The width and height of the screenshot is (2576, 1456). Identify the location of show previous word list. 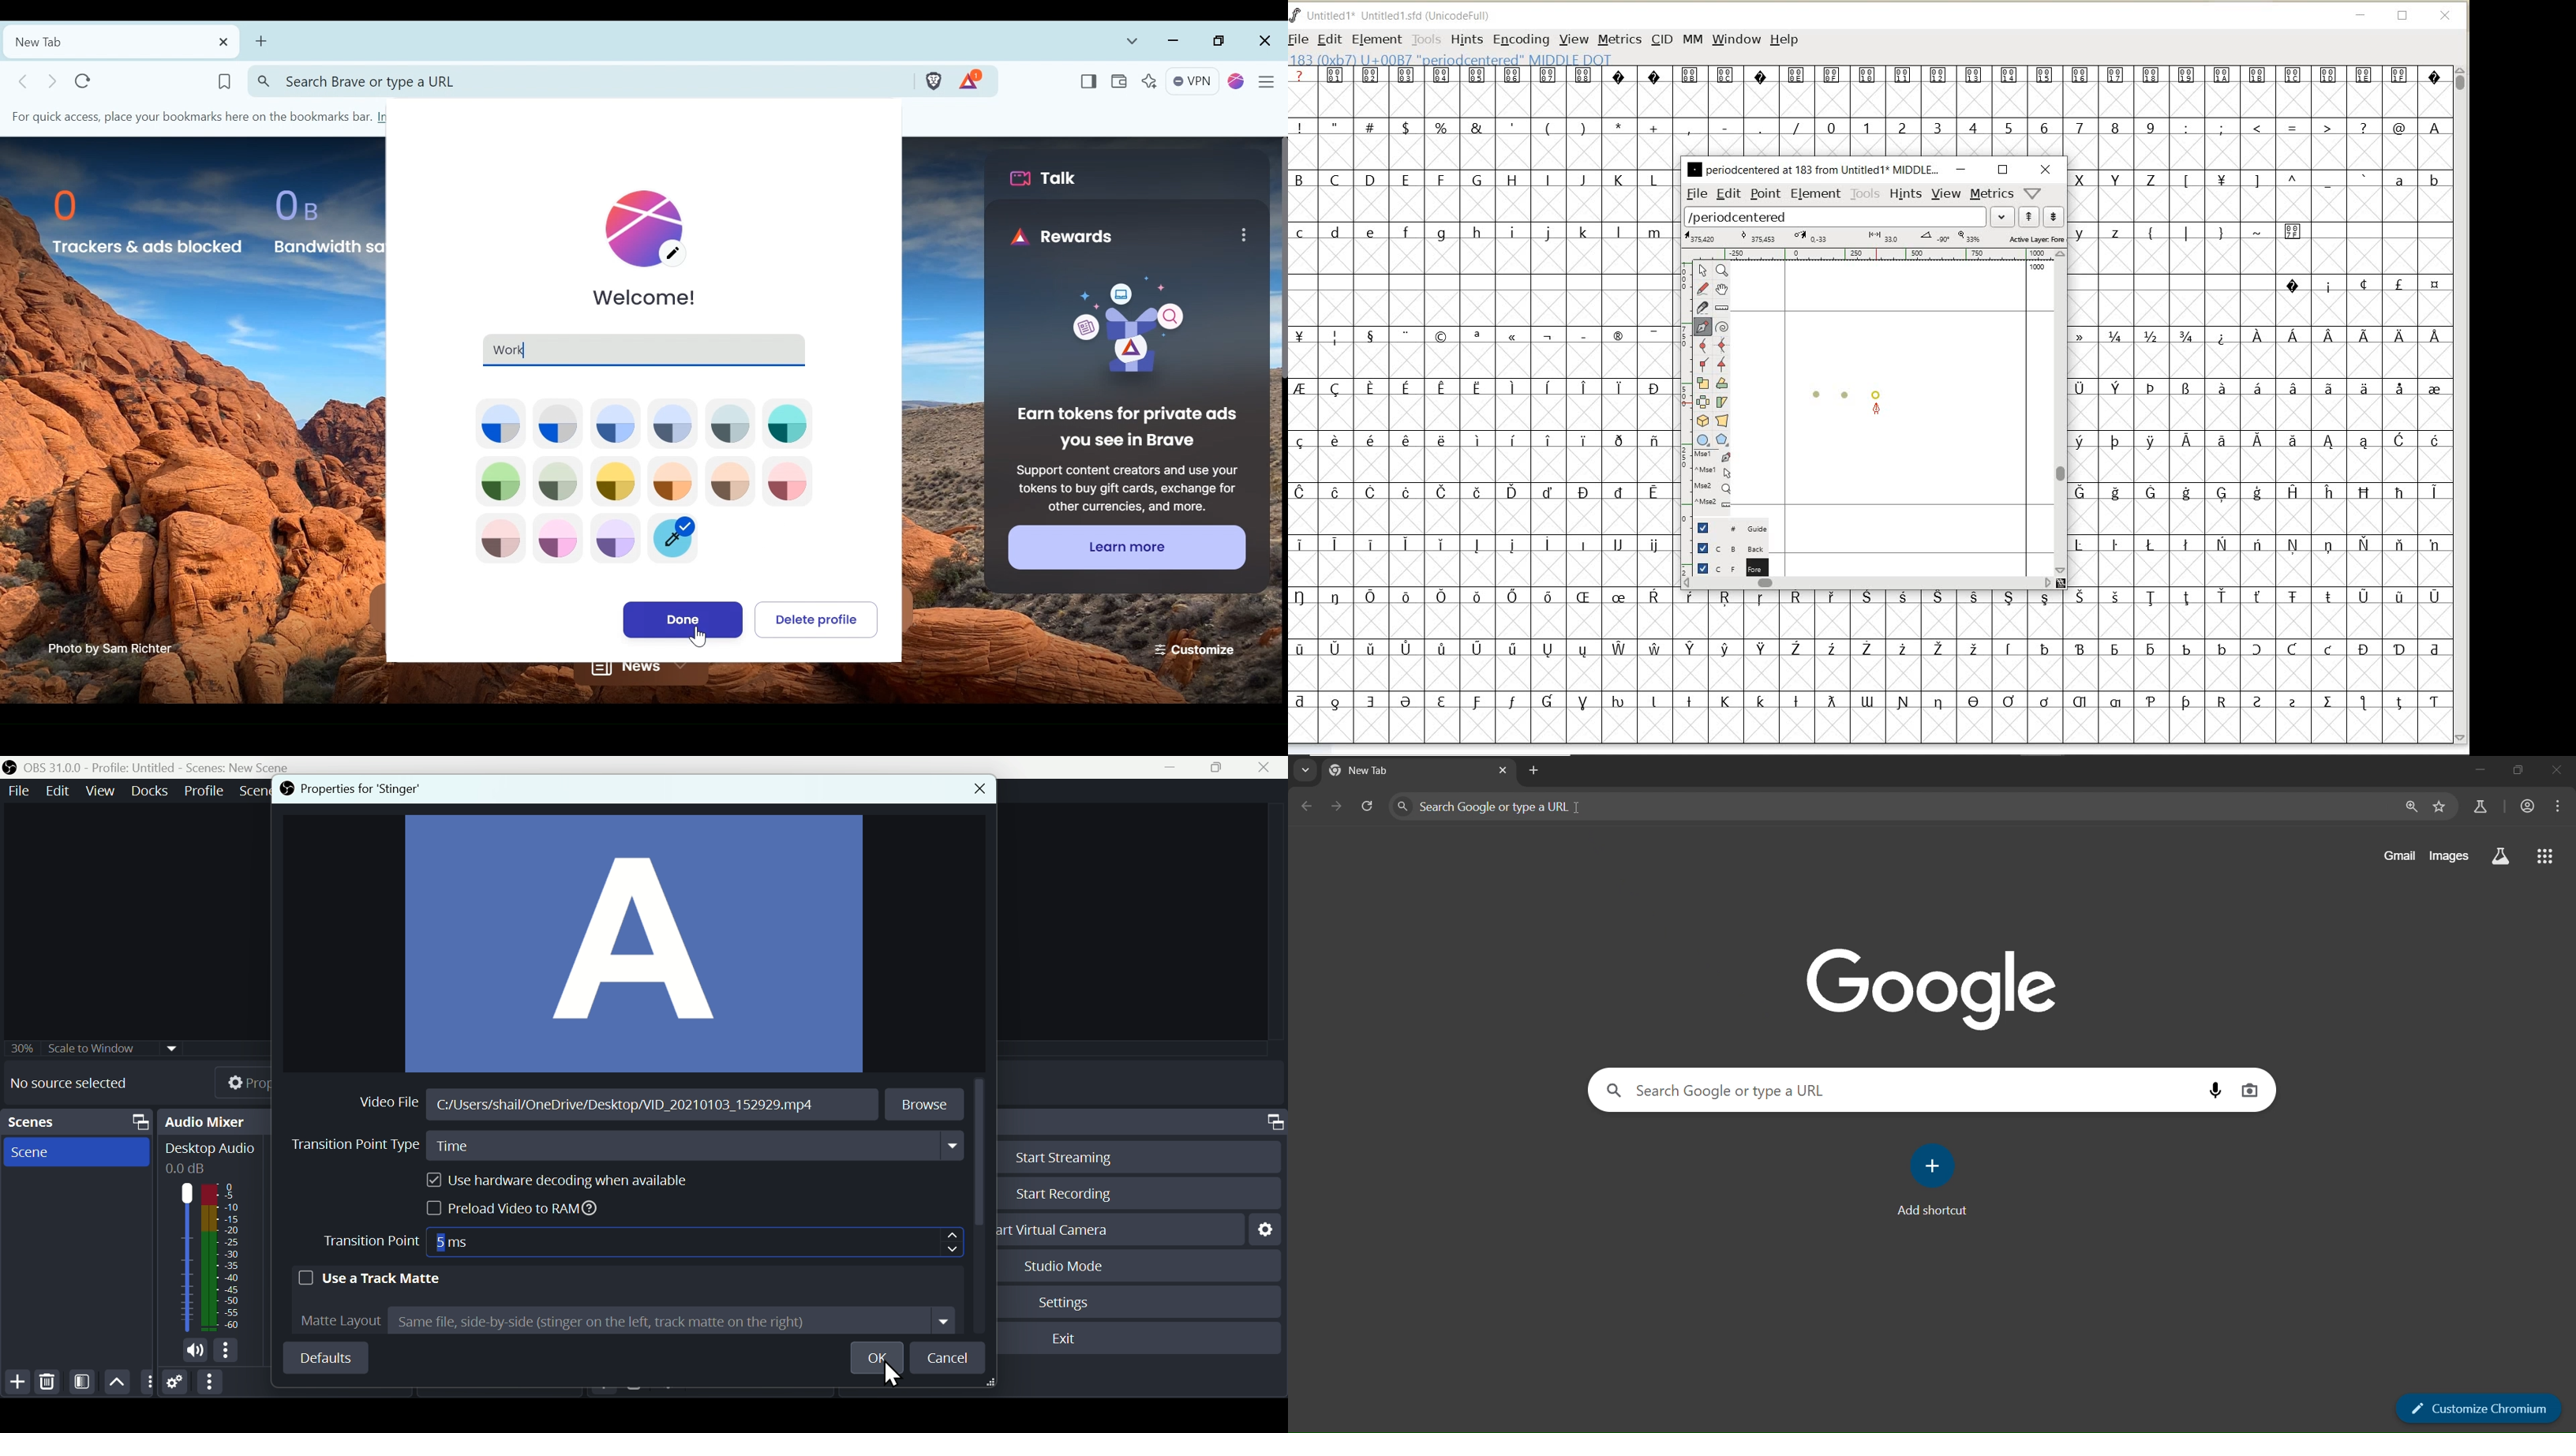
(2030, 217).